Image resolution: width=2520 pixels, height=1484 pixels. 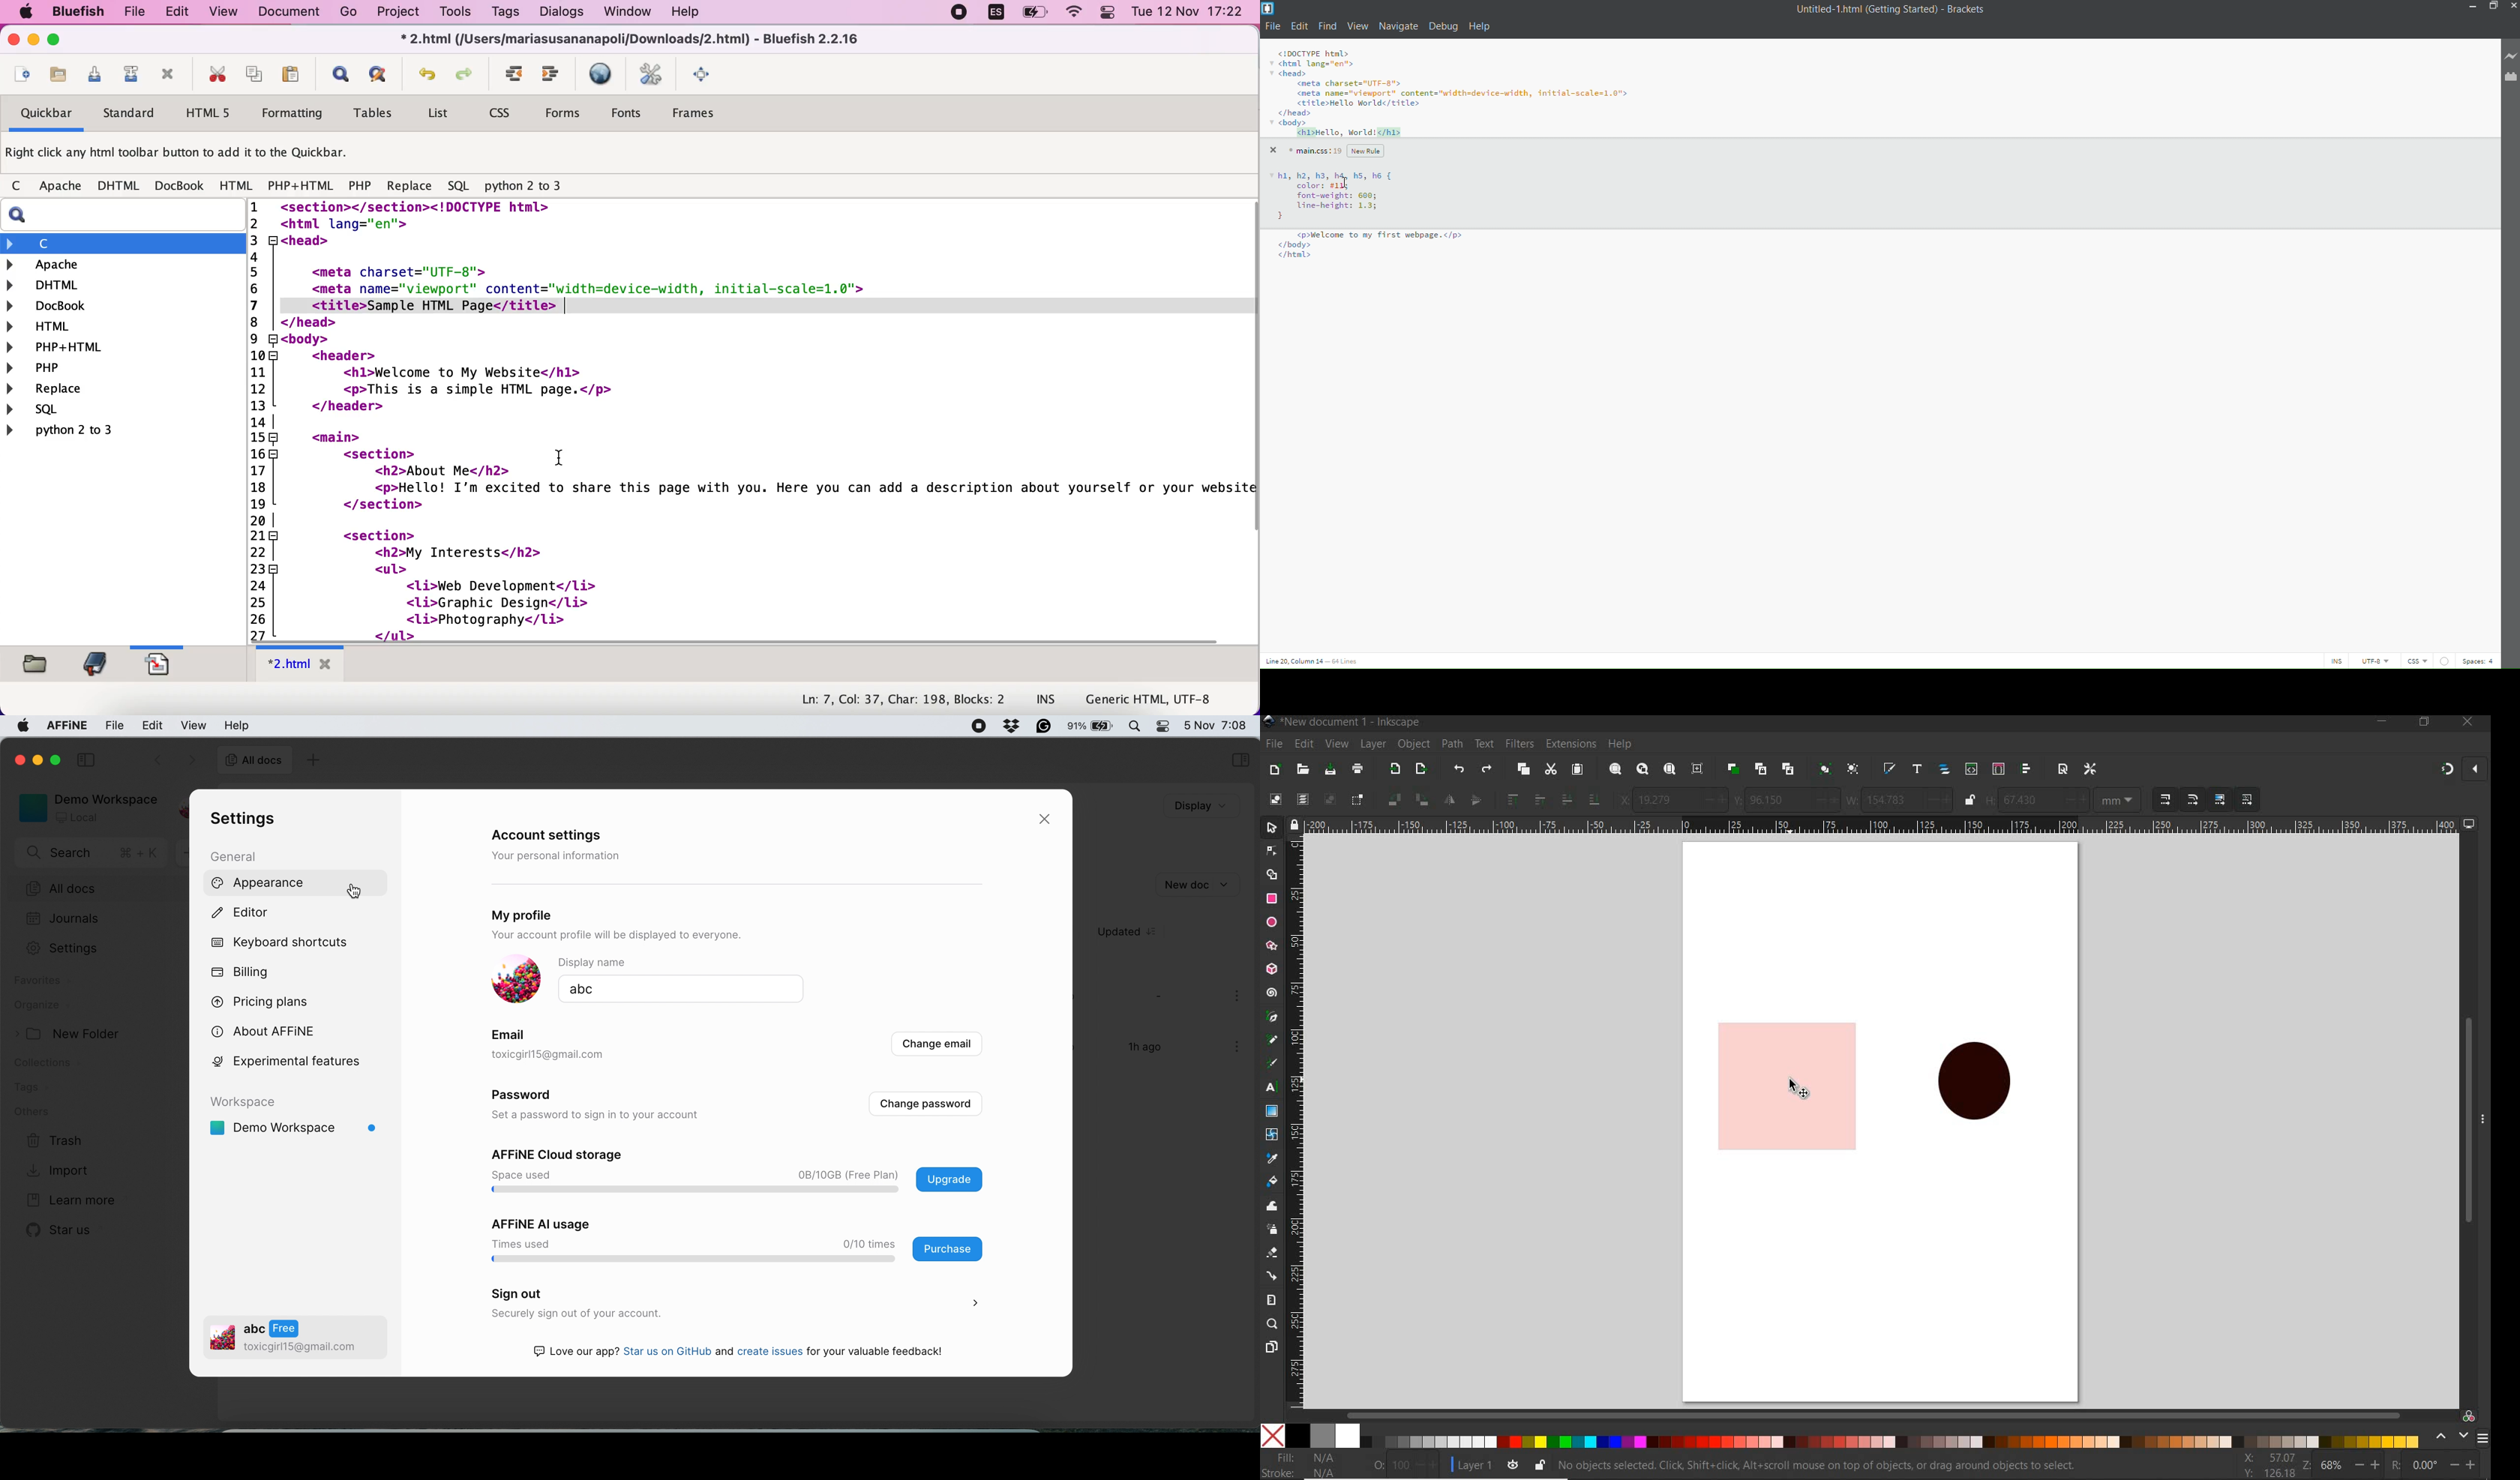 What do you see at coordinates (1616, 769) in the screenshot?
I see `zoom selection` at bounding box center [1616, 769].